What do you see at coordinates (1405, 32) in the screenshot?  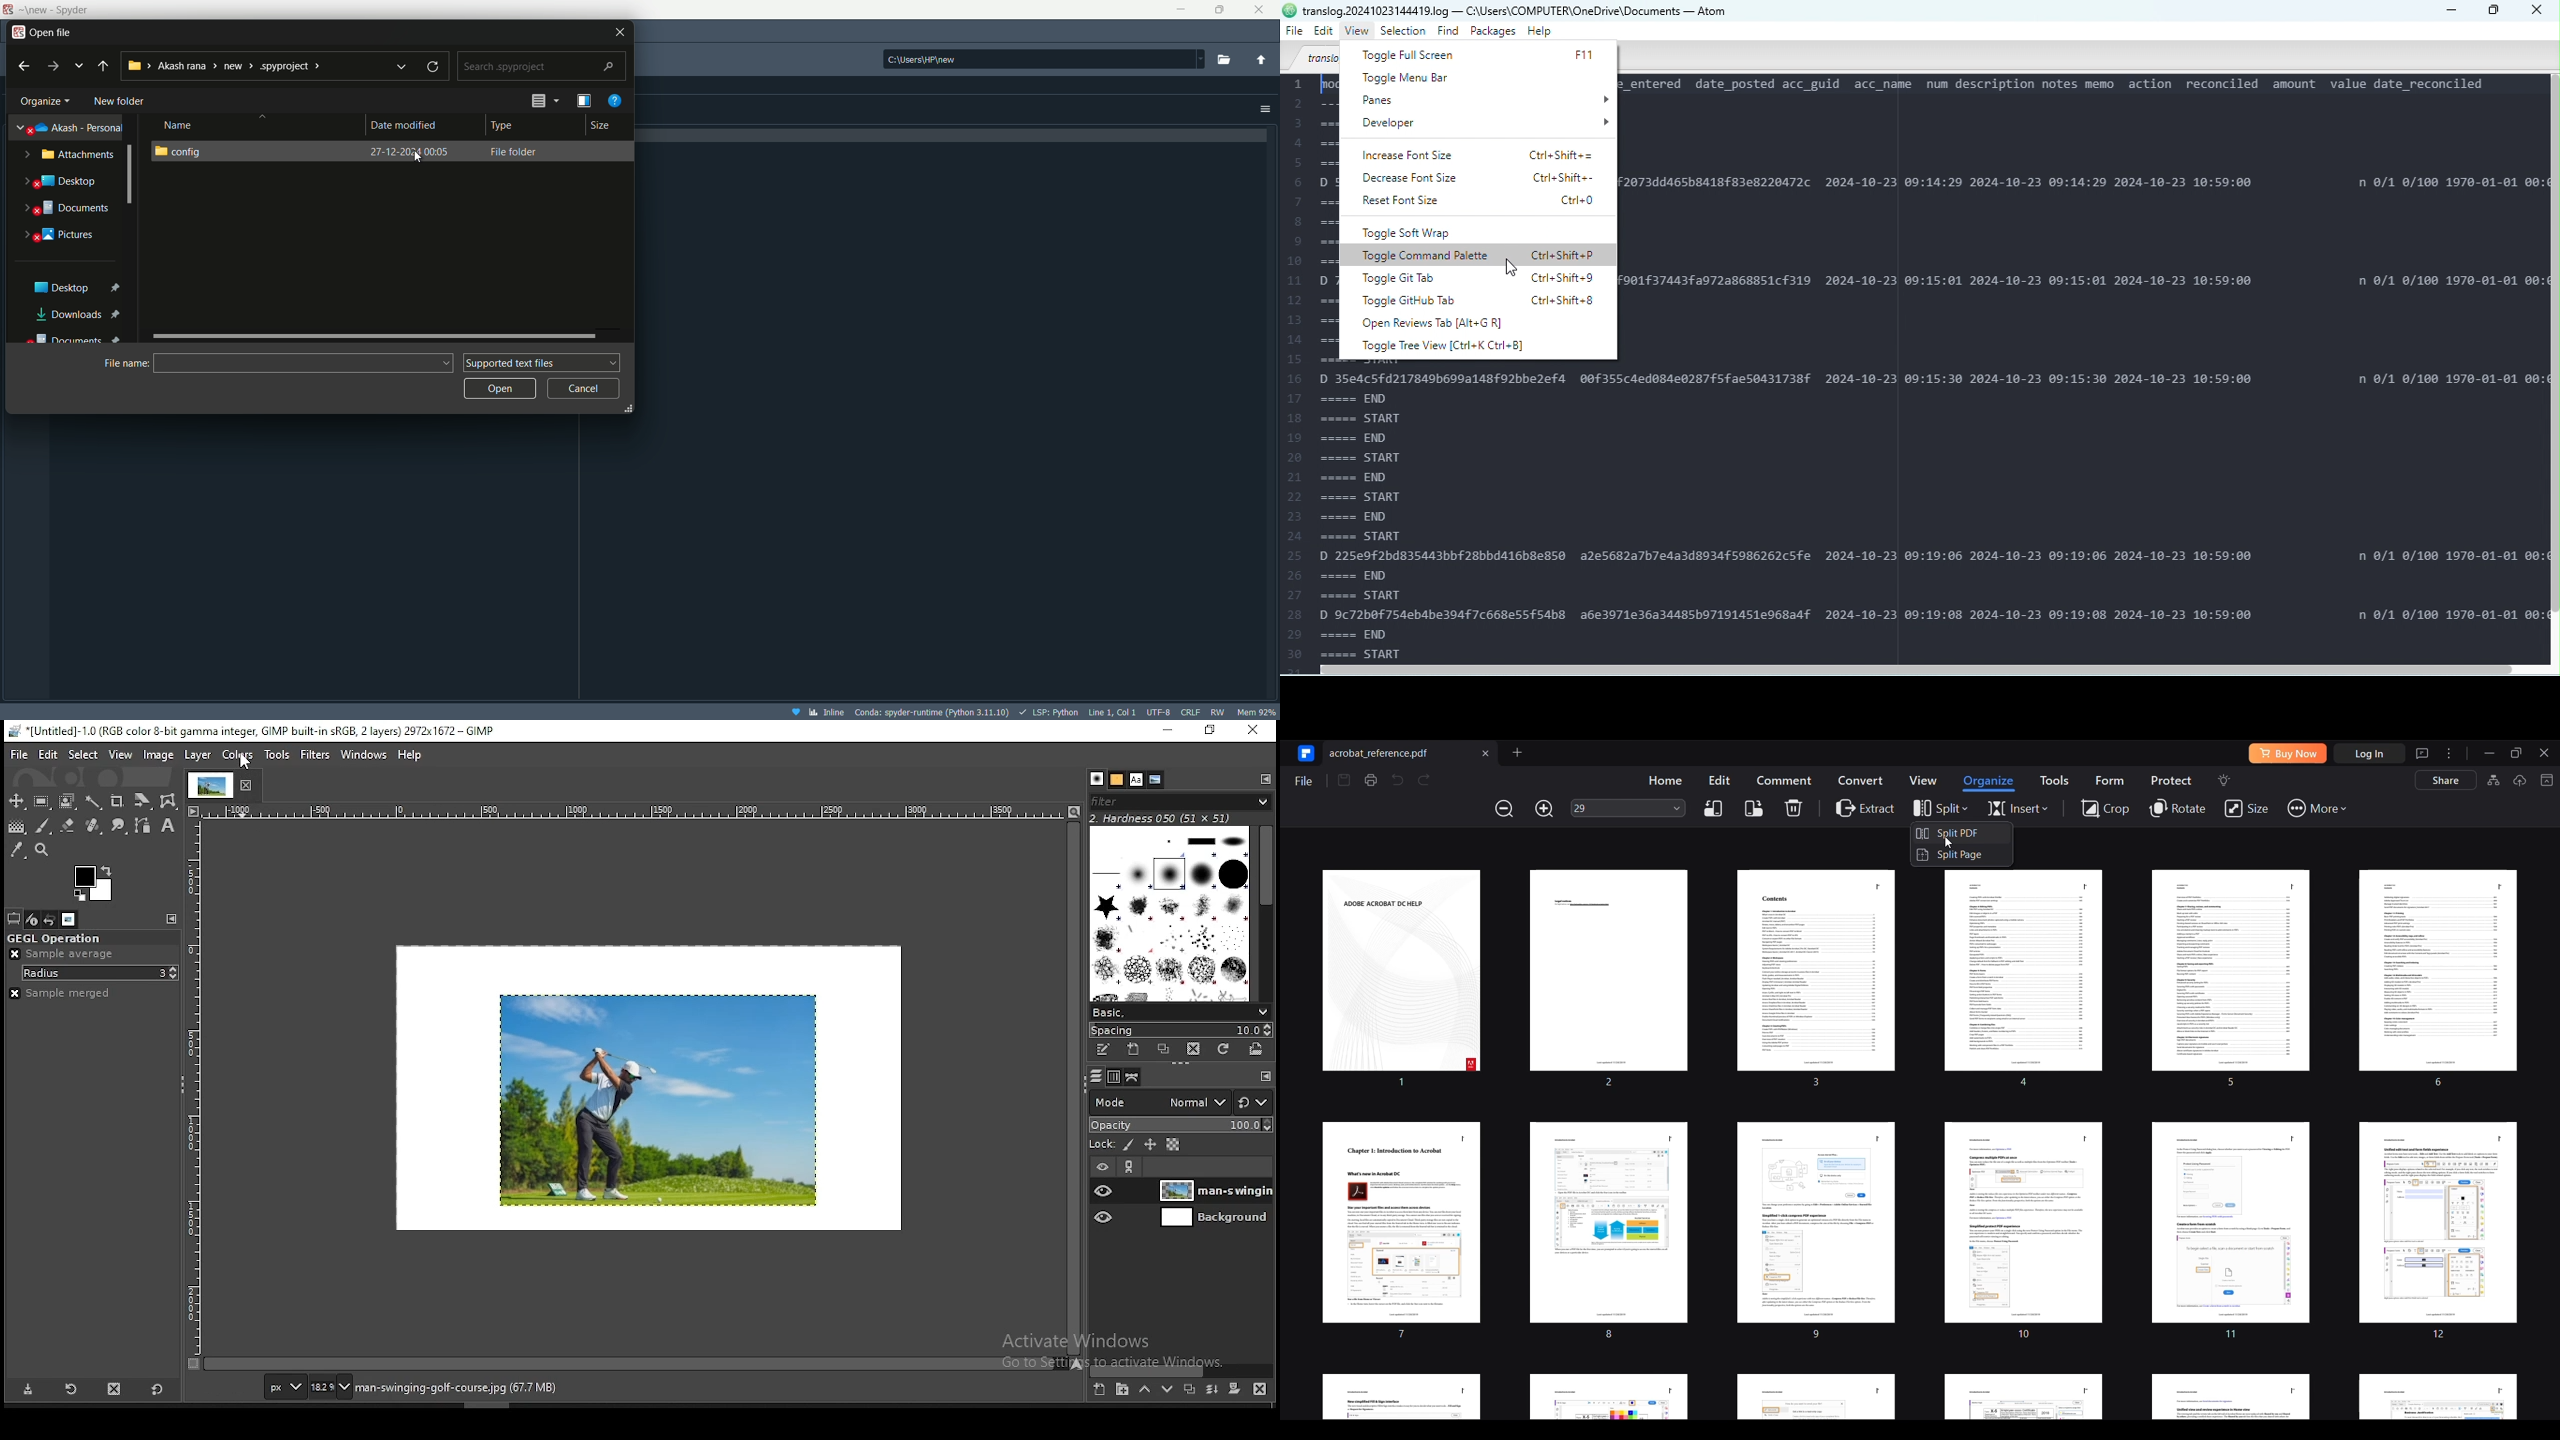 I see `Selection` at bounding box center [1405, 32].